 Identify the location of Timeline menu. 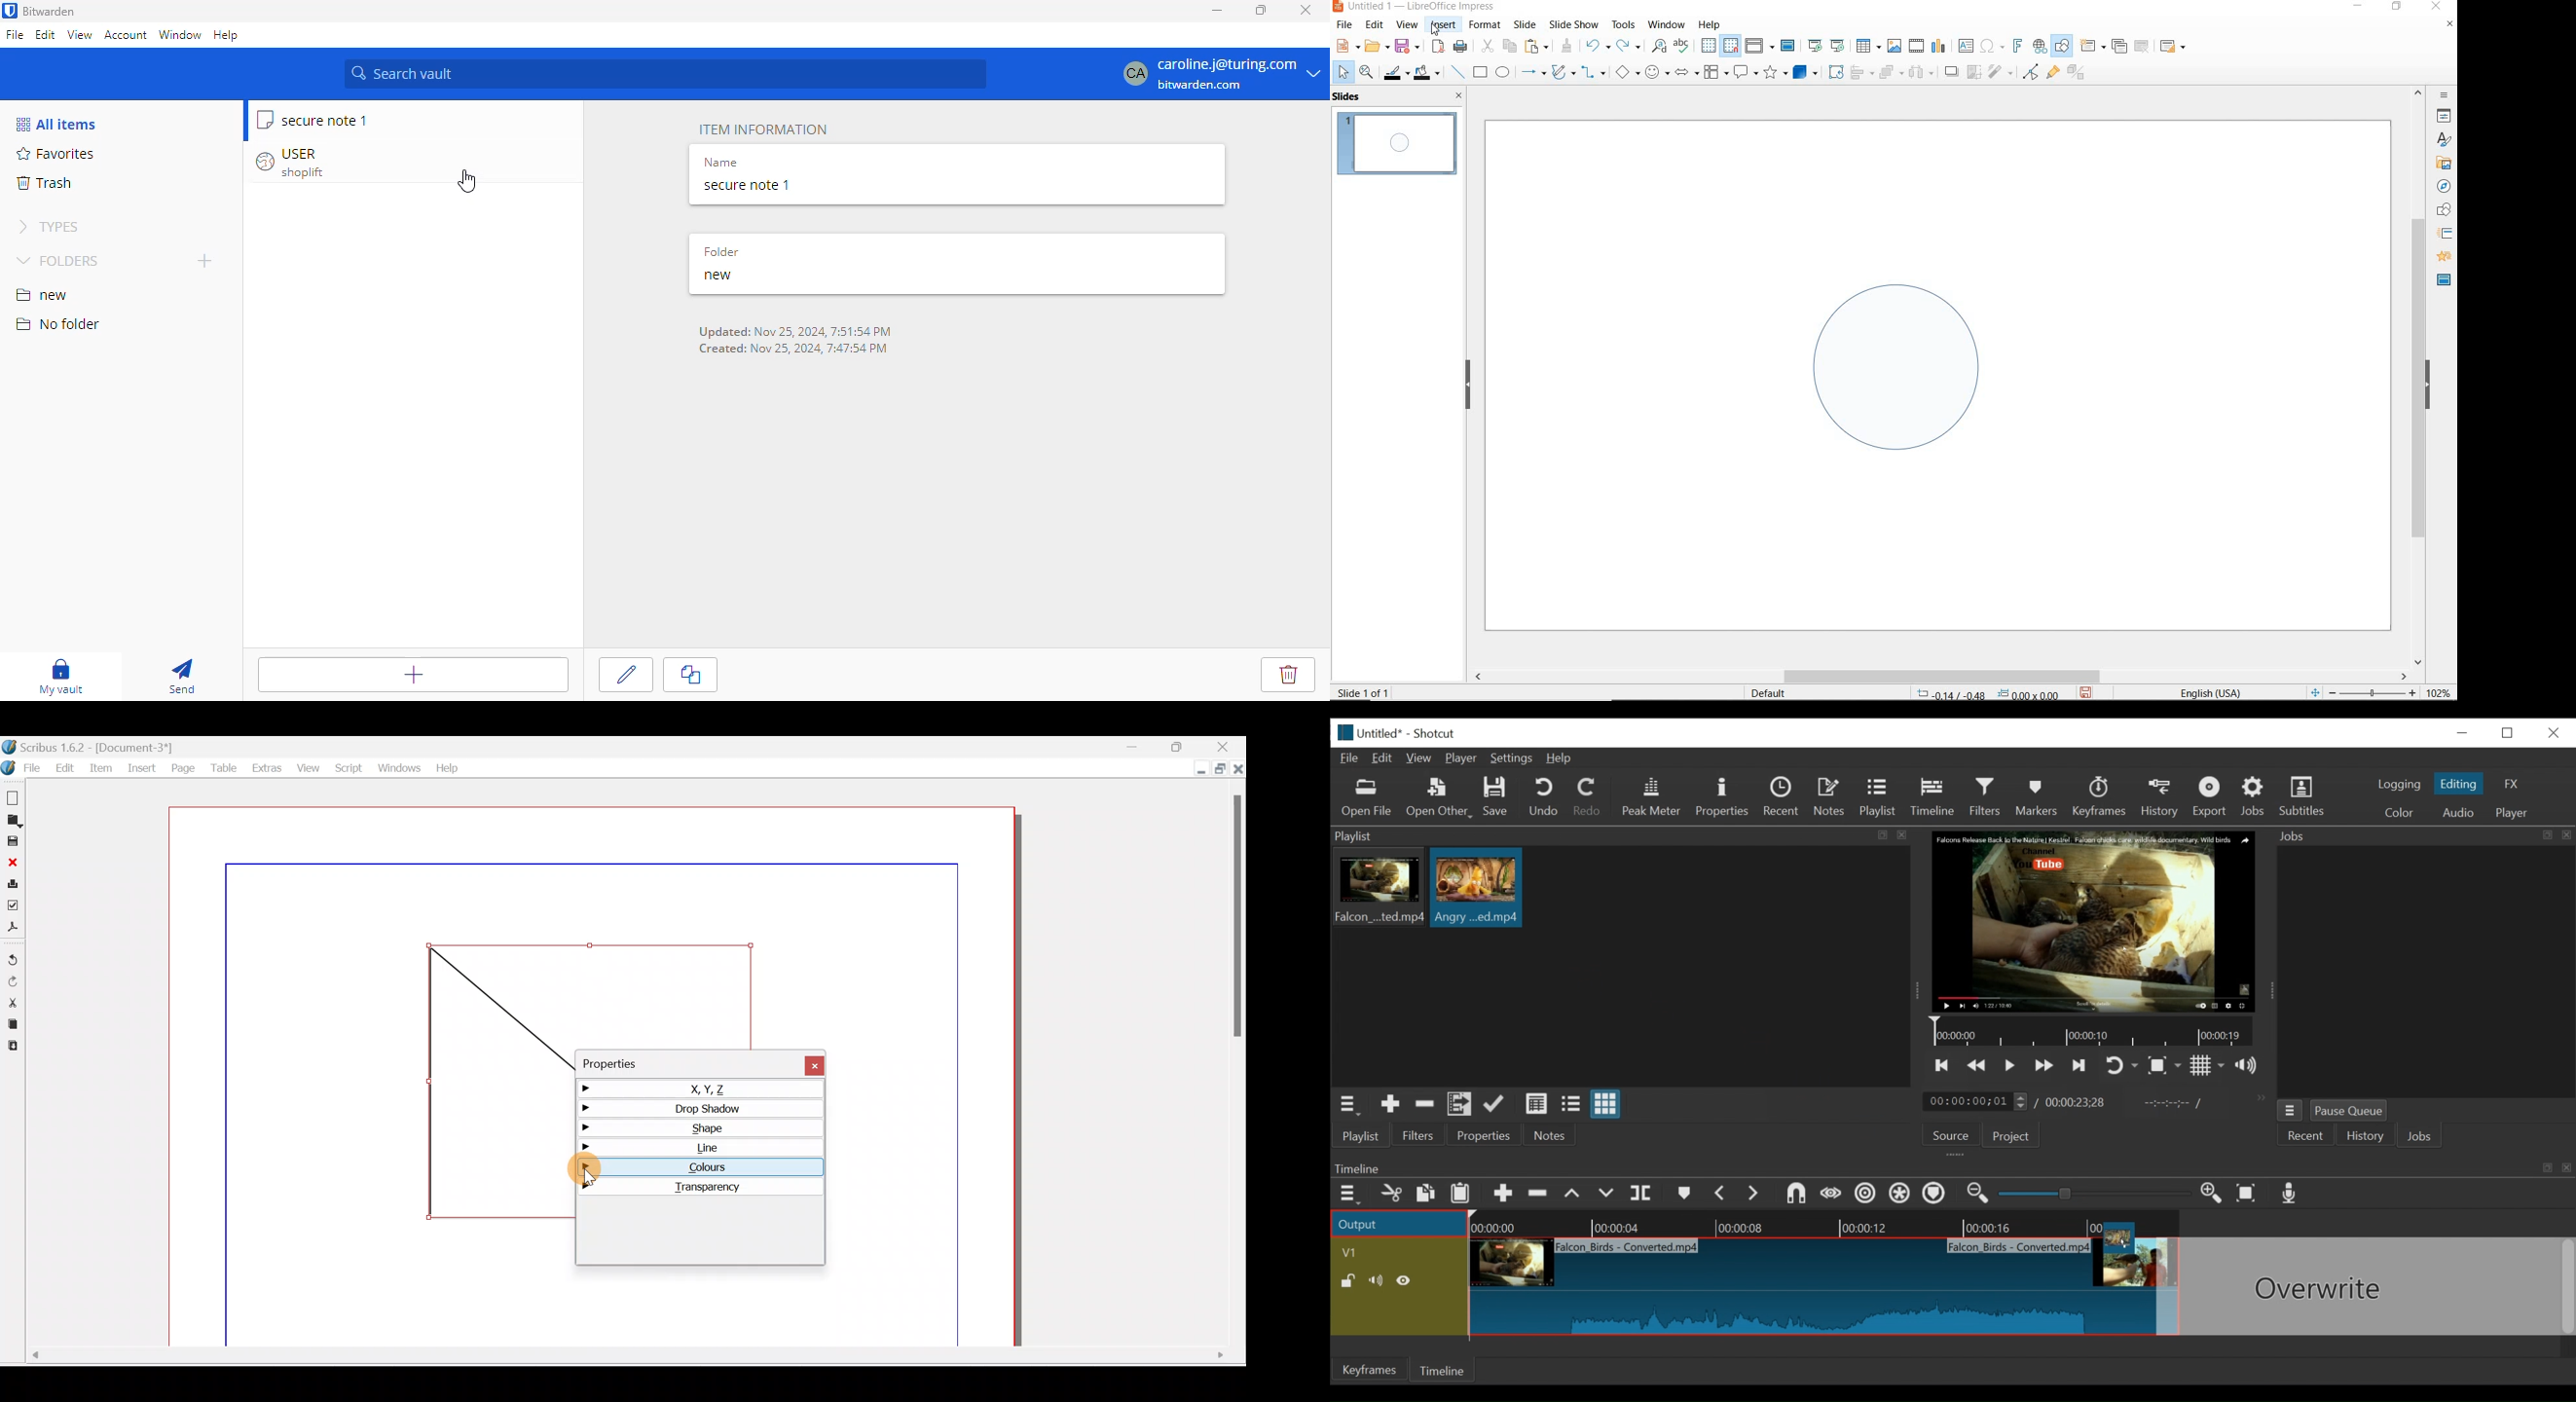
(1351, 1194).